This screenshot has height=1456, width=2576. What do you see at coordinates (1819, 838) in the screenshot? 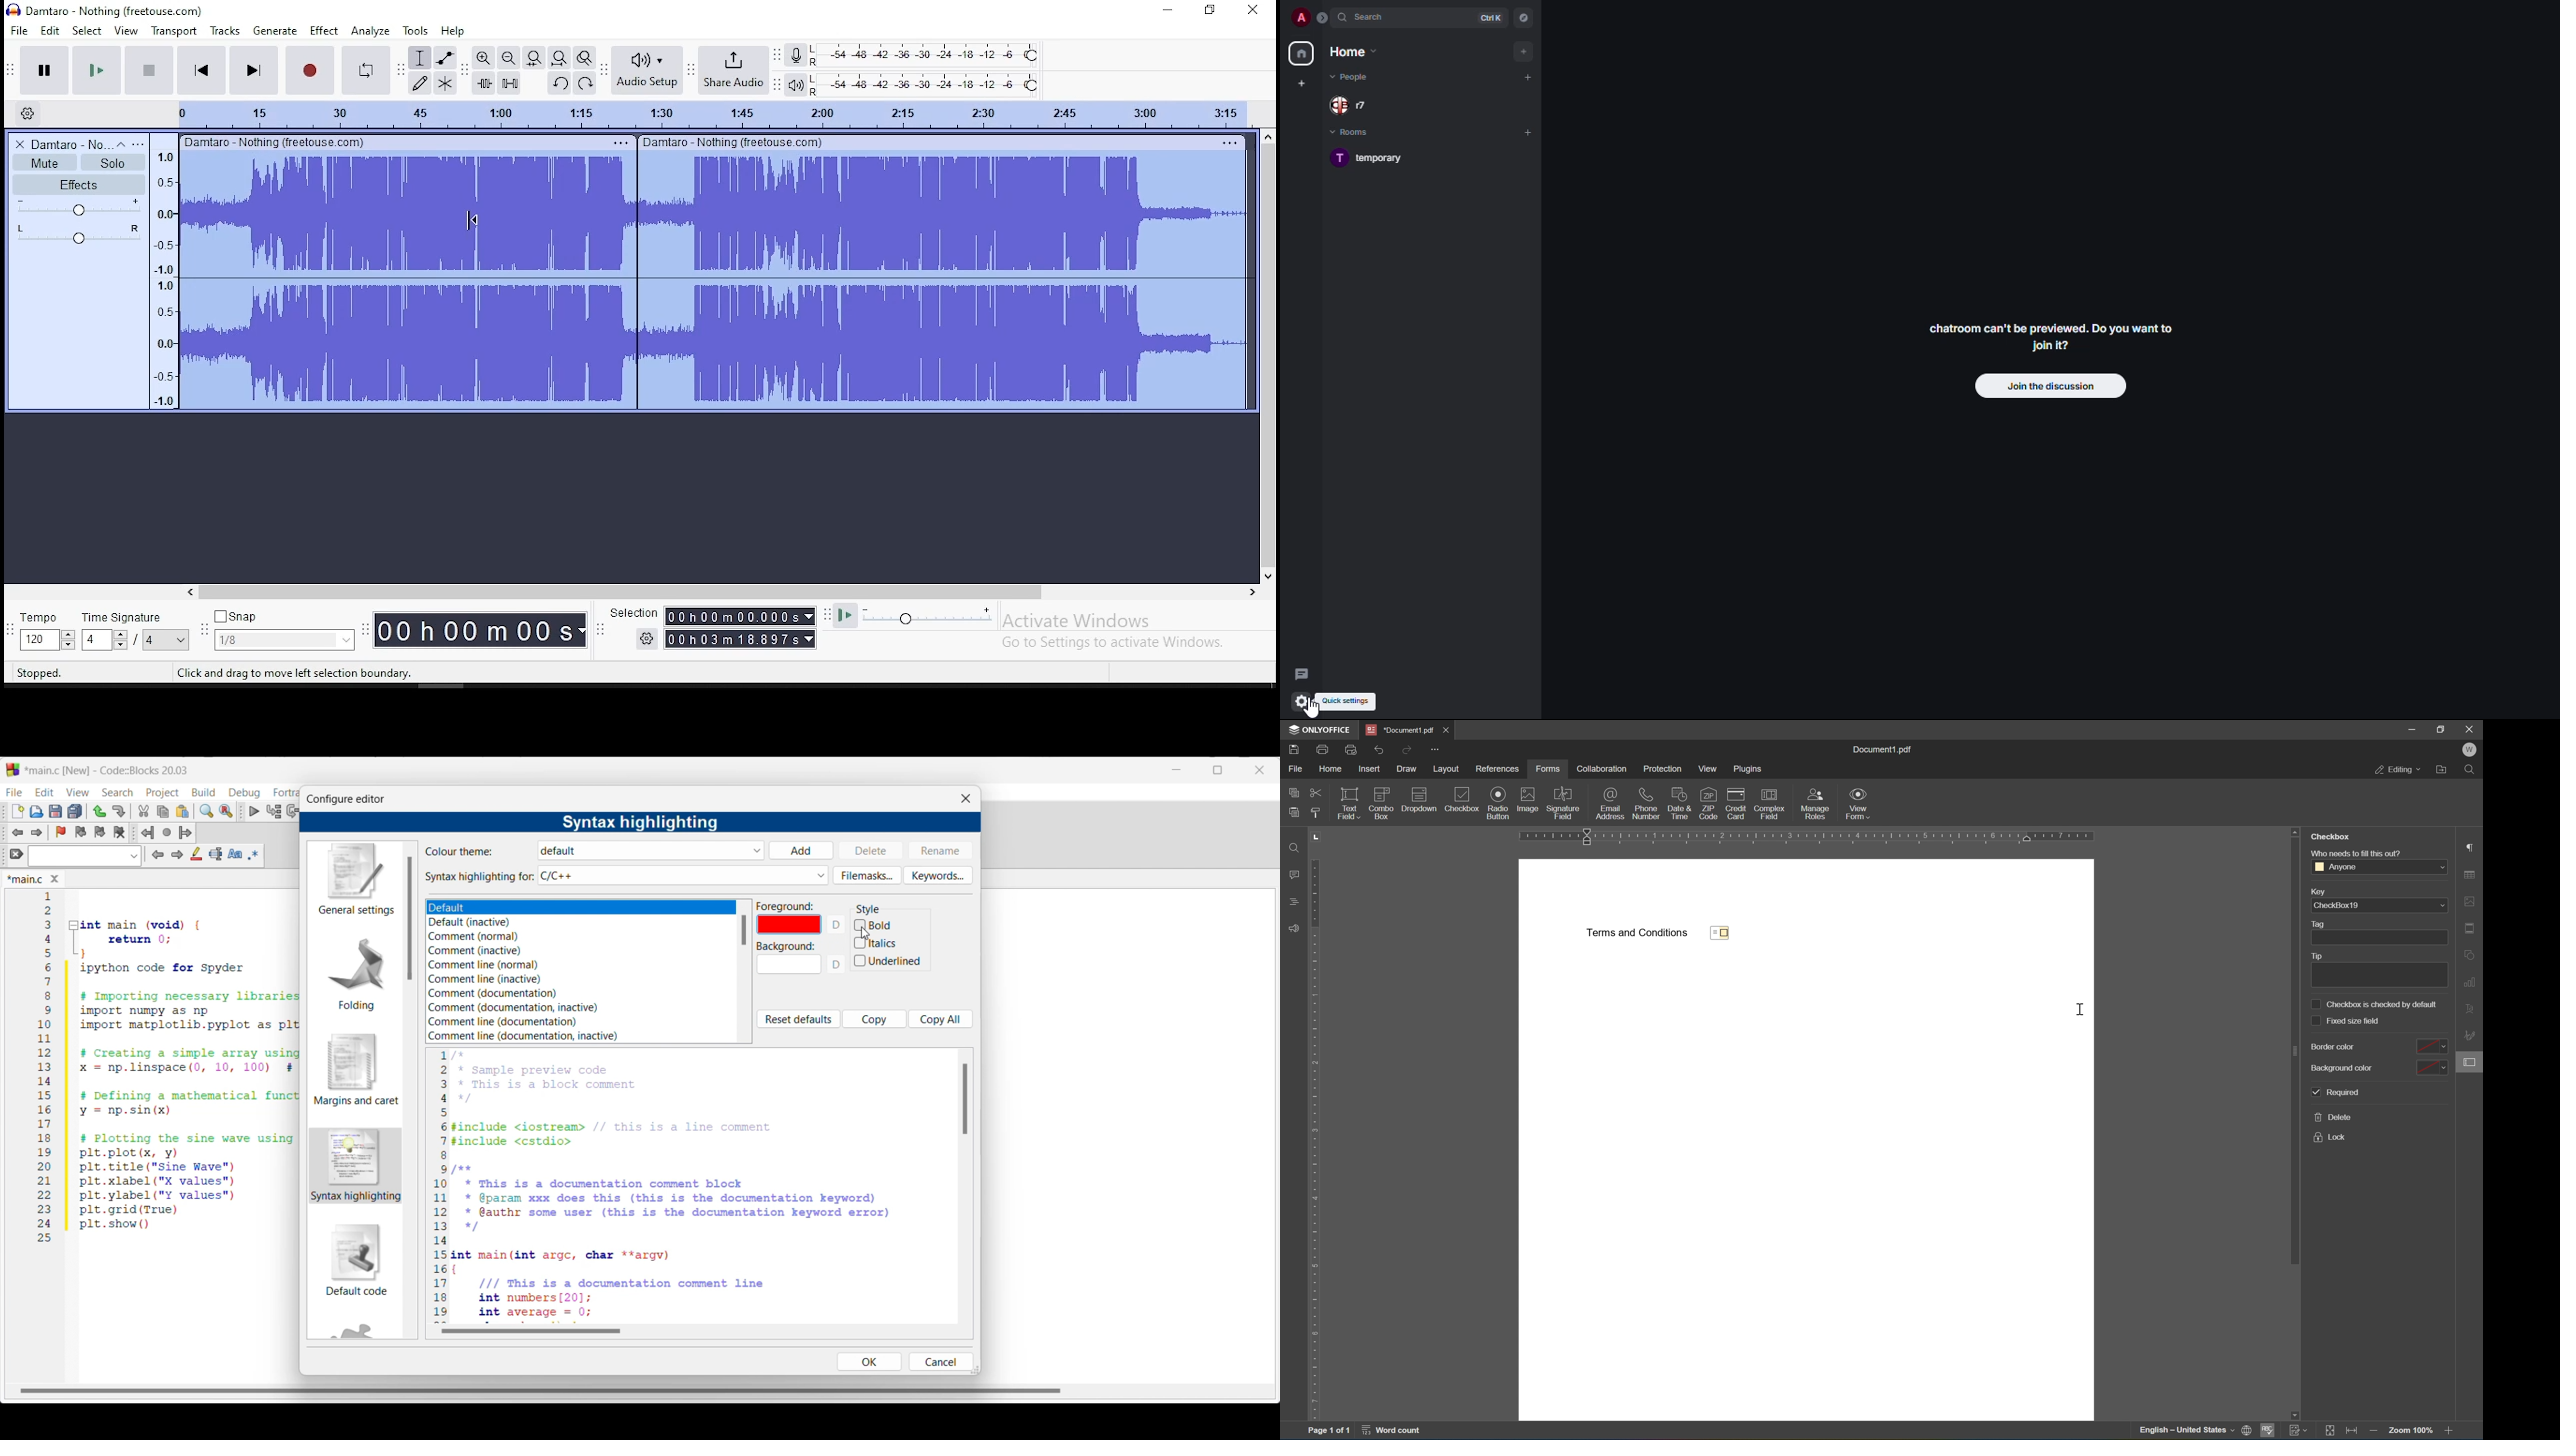
I see `ruler` at bounding box center [1819, 838].